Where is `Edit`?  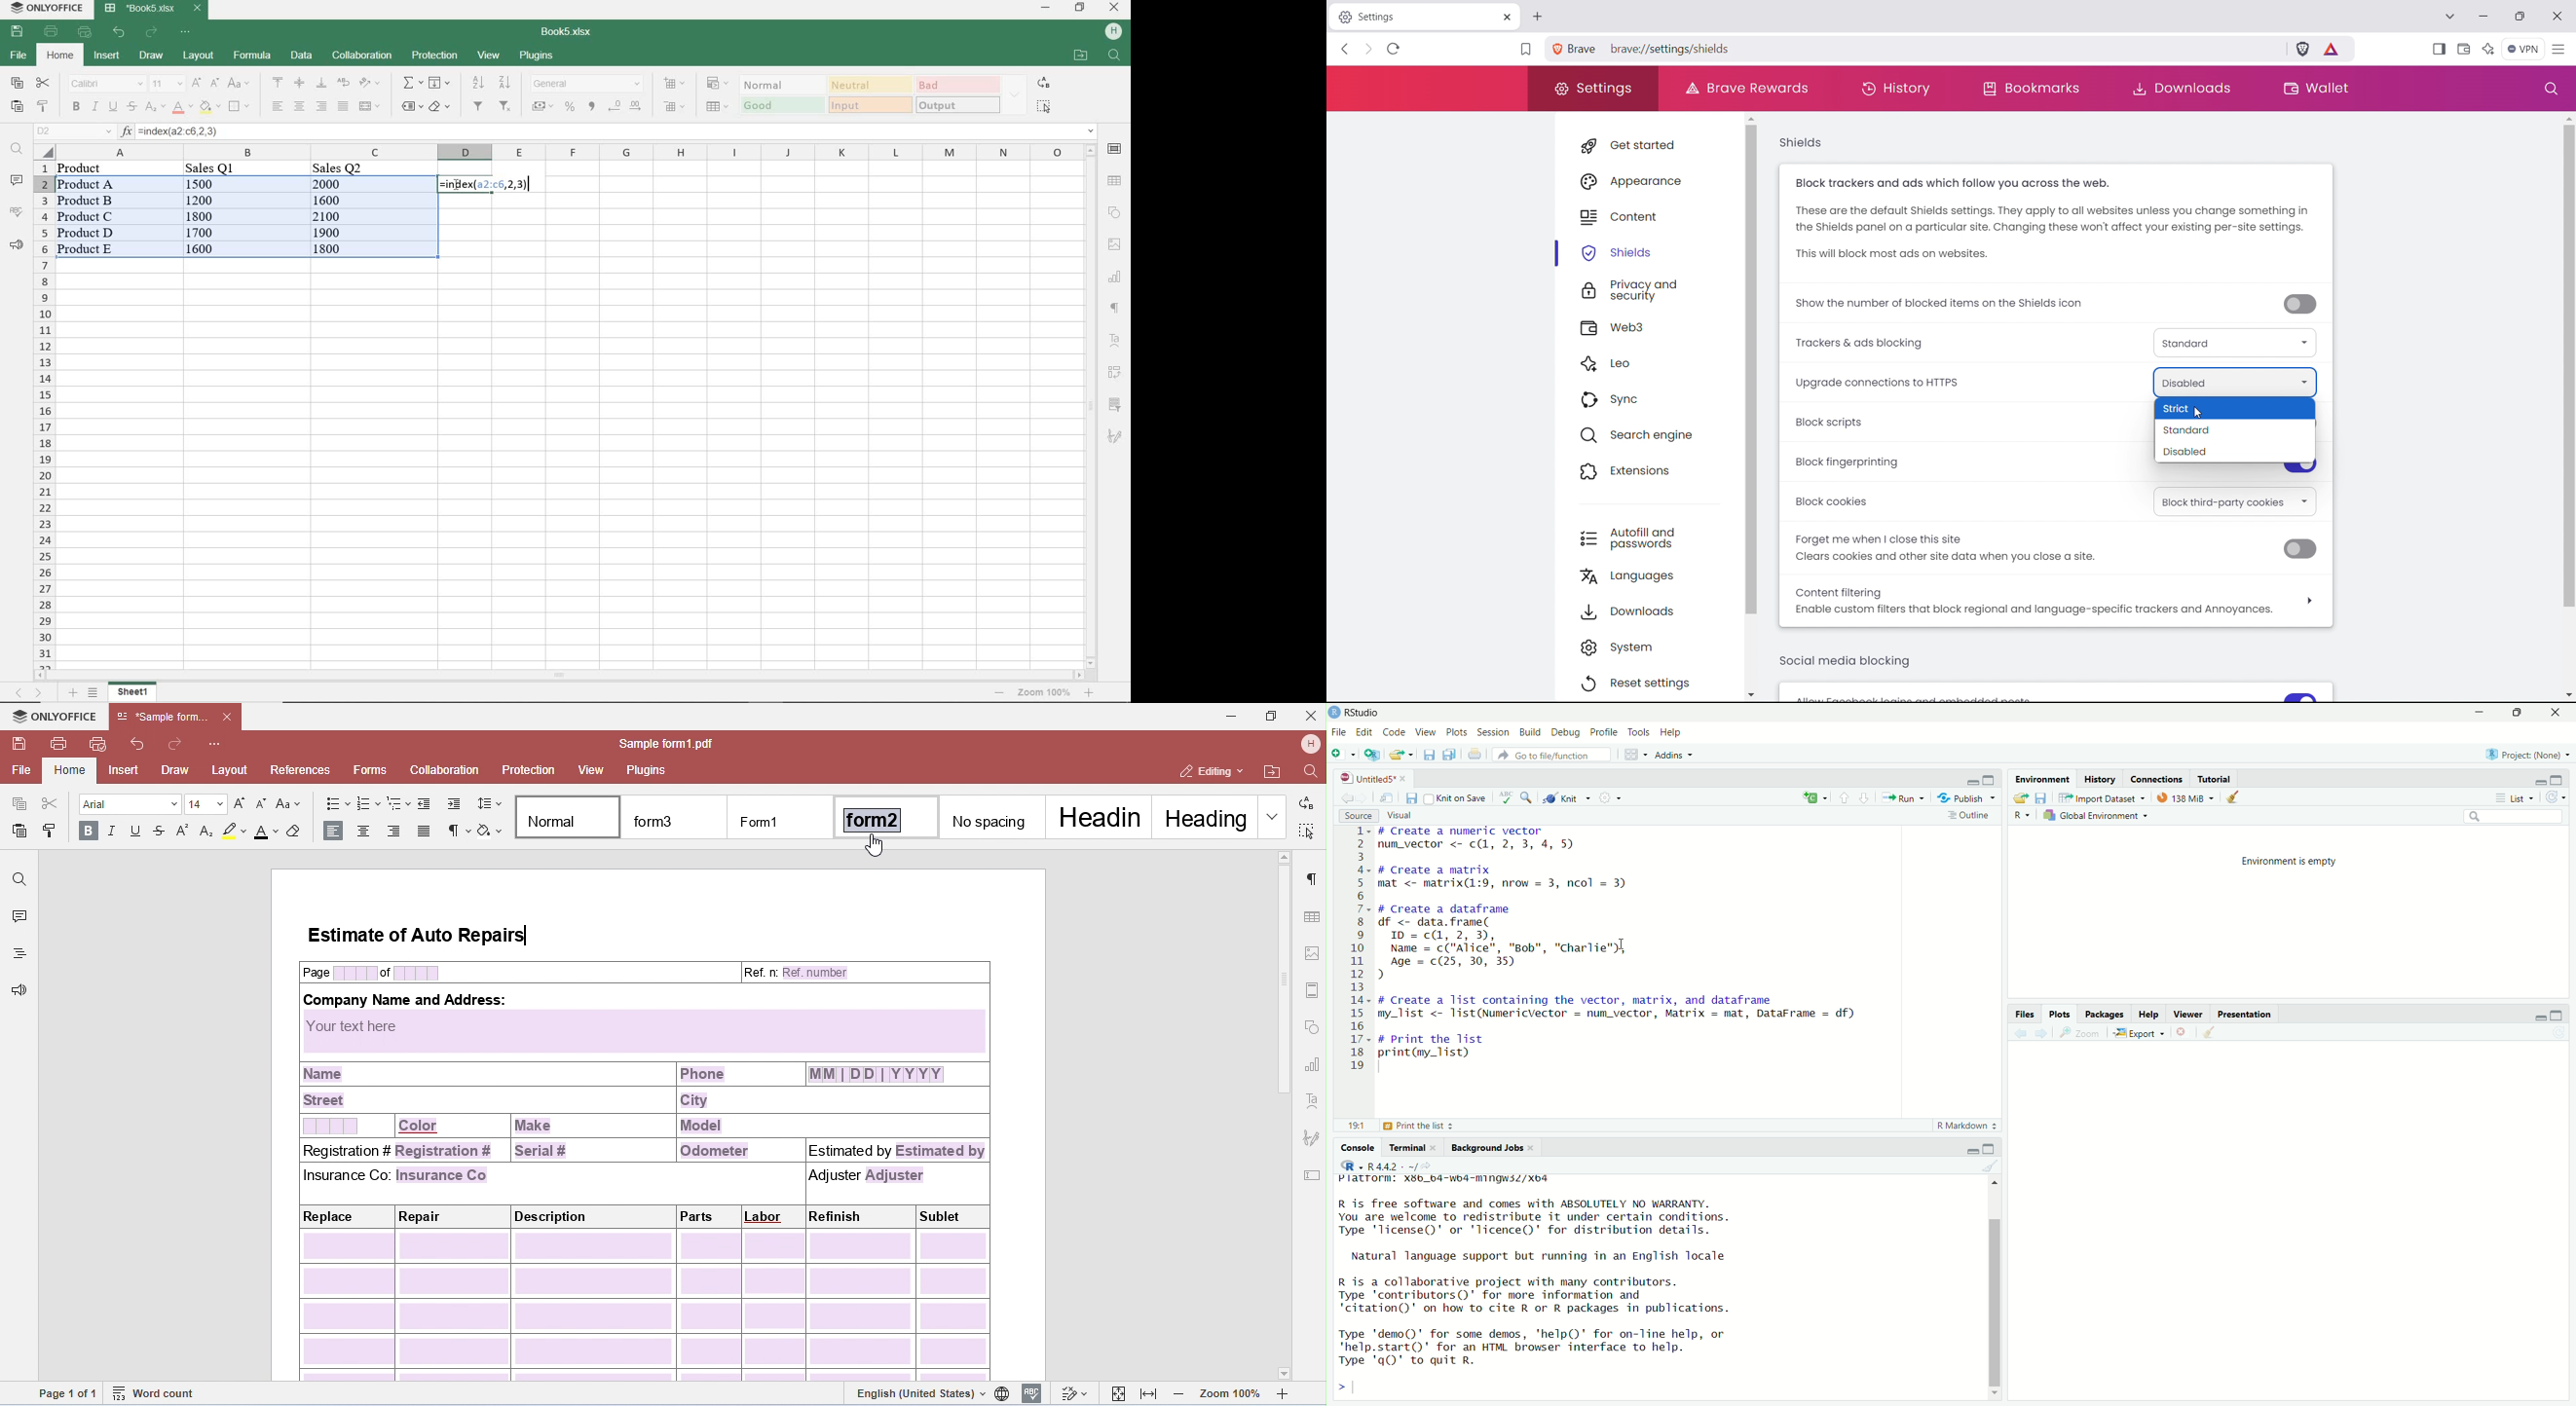 Edit is located at coordinates (1364, 732).